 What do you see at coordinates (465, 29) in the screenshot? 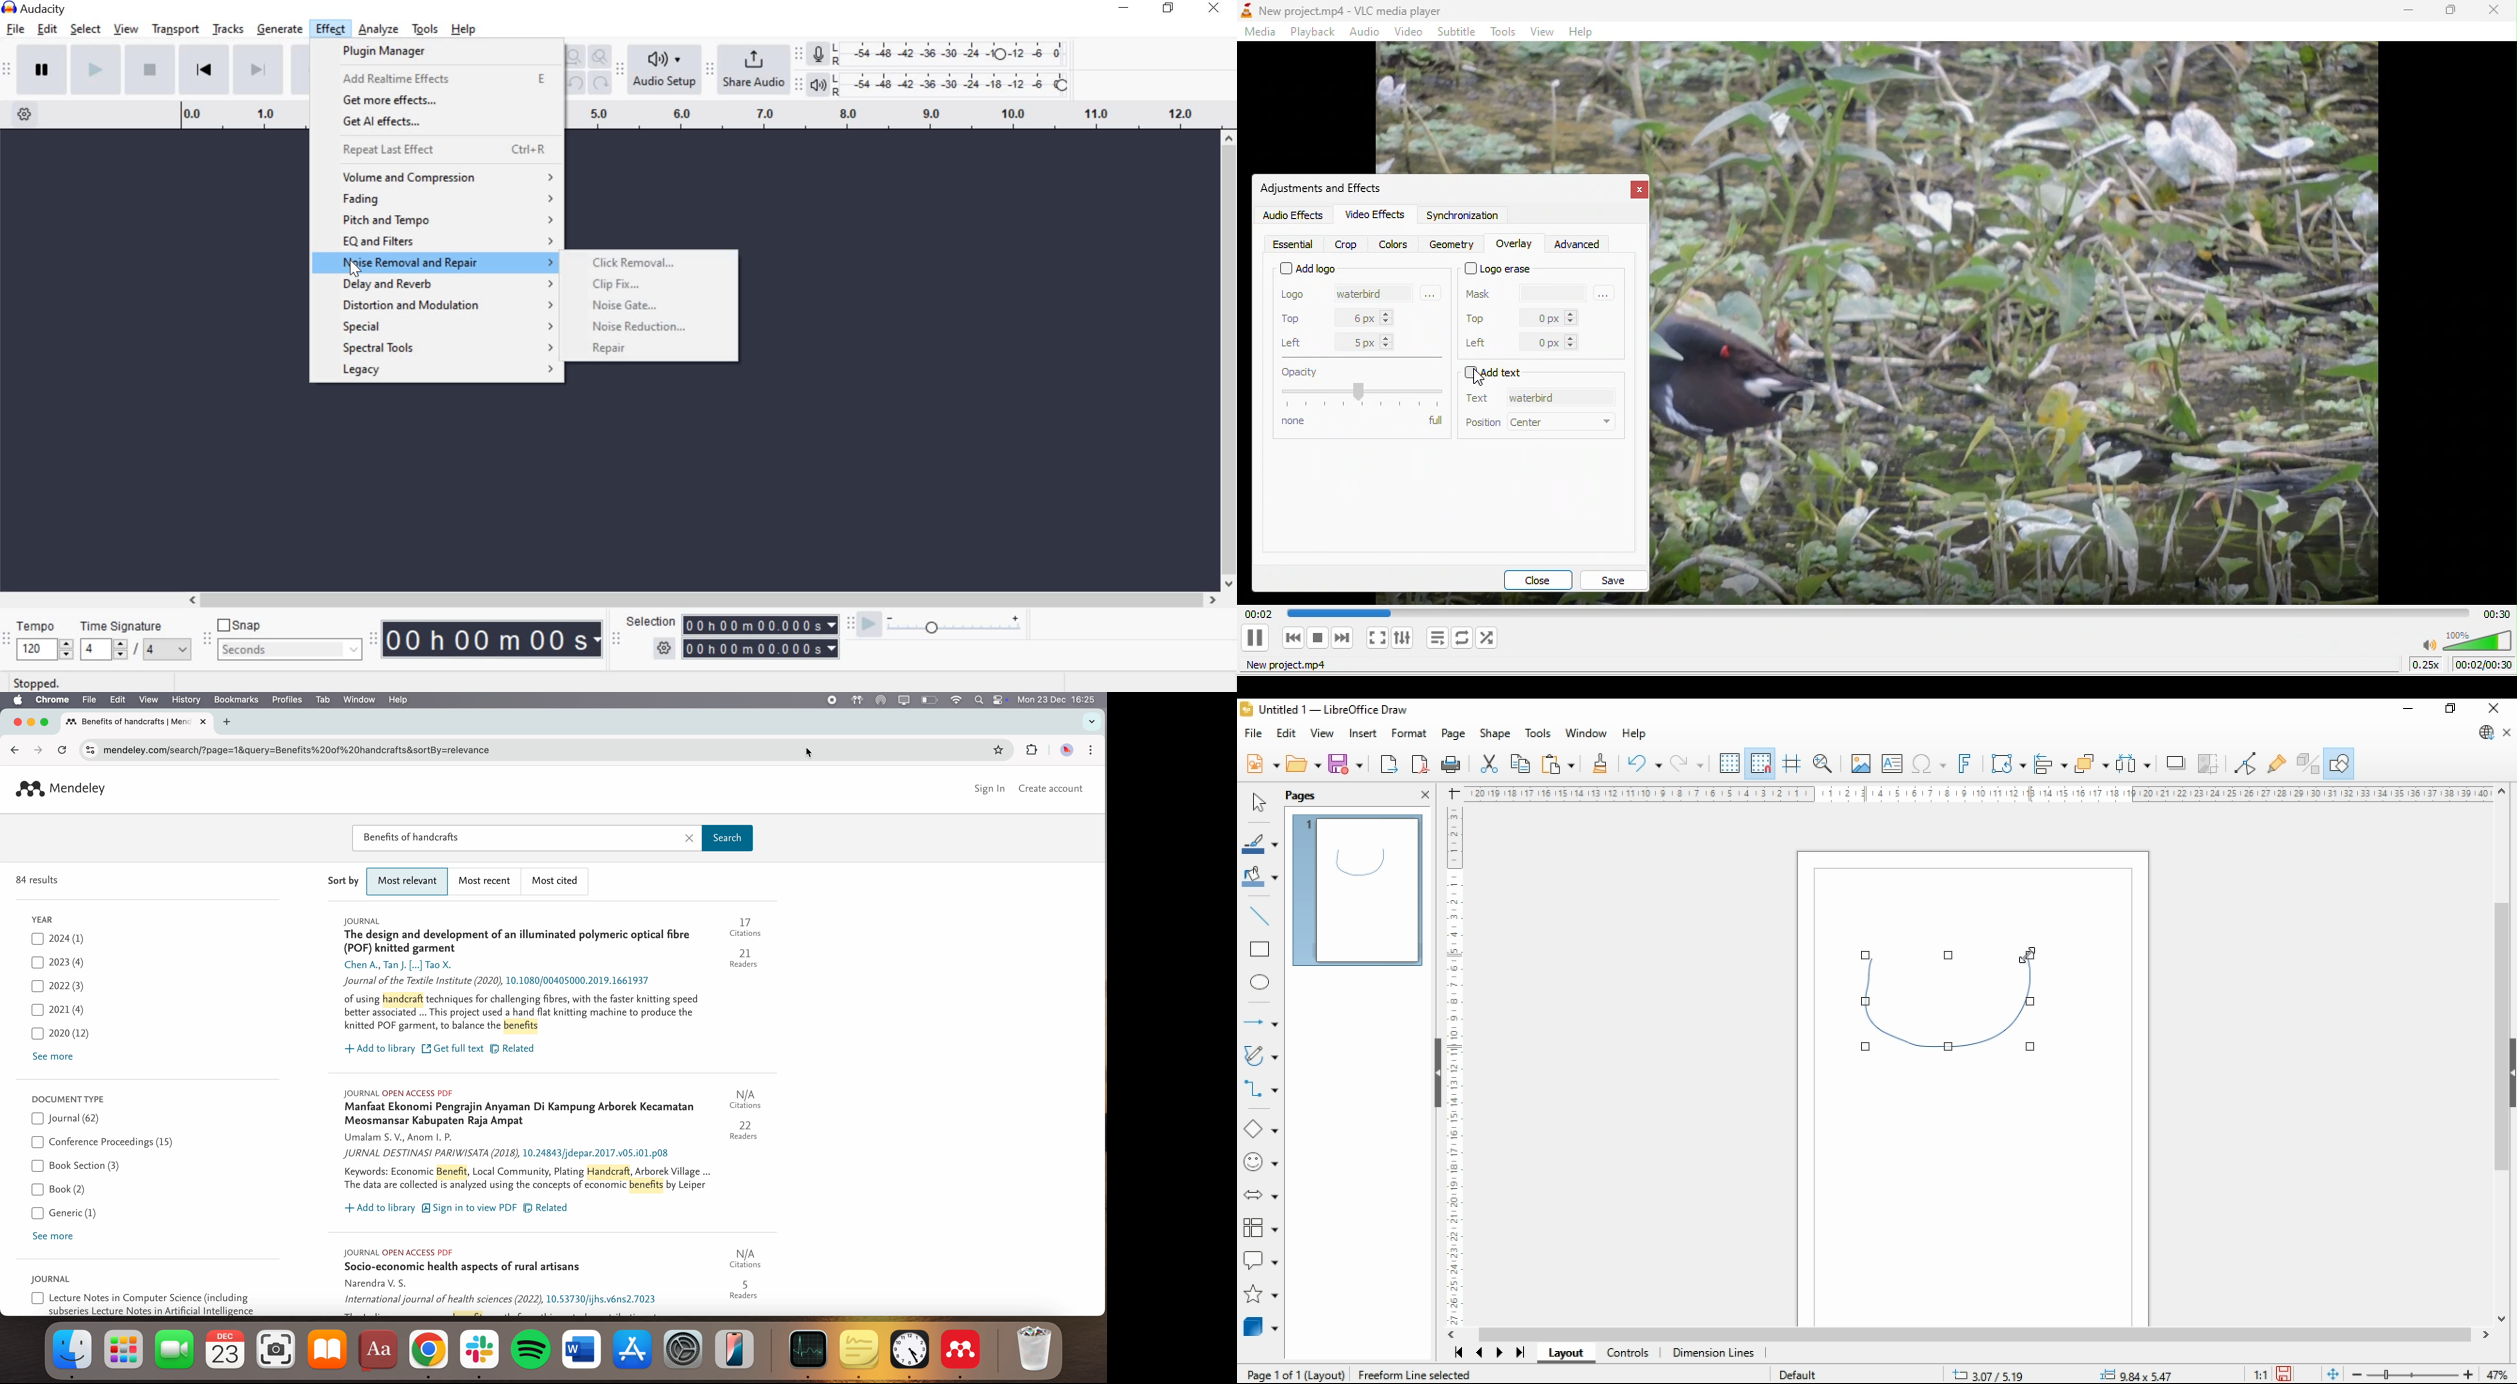
I see `help` at bounding box center [465, 29].